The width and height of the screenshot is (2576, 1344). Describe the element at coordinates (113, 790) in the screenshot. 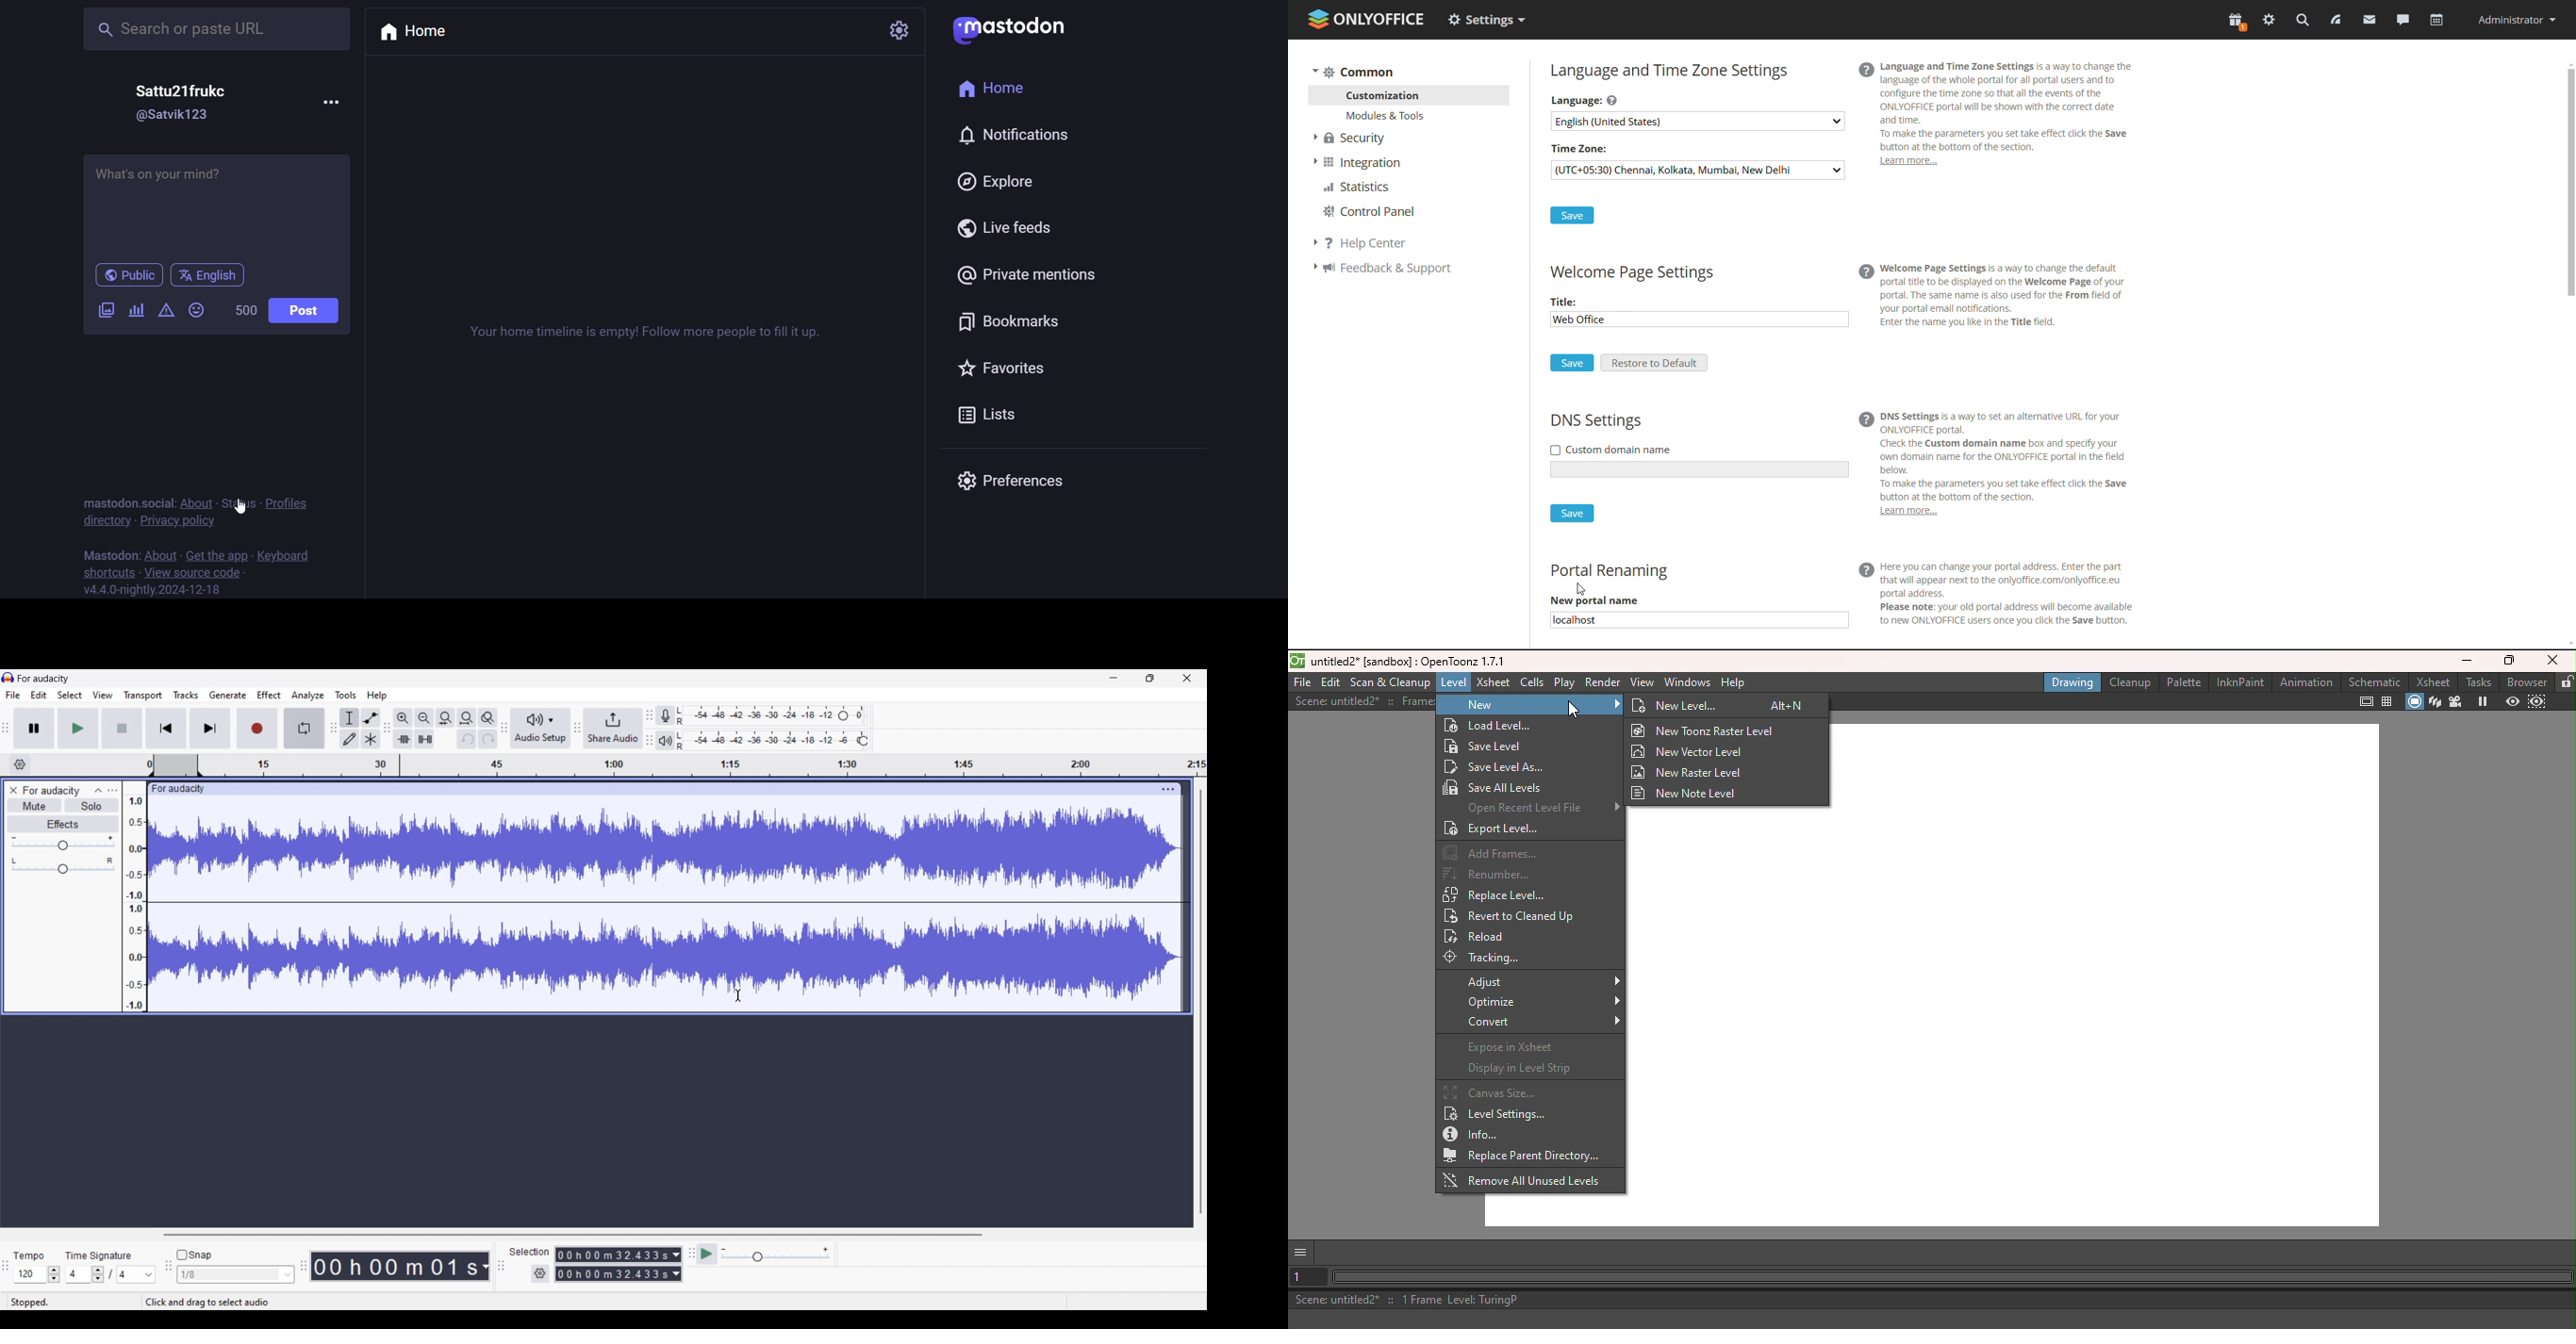

I see `Open menu` at that location.